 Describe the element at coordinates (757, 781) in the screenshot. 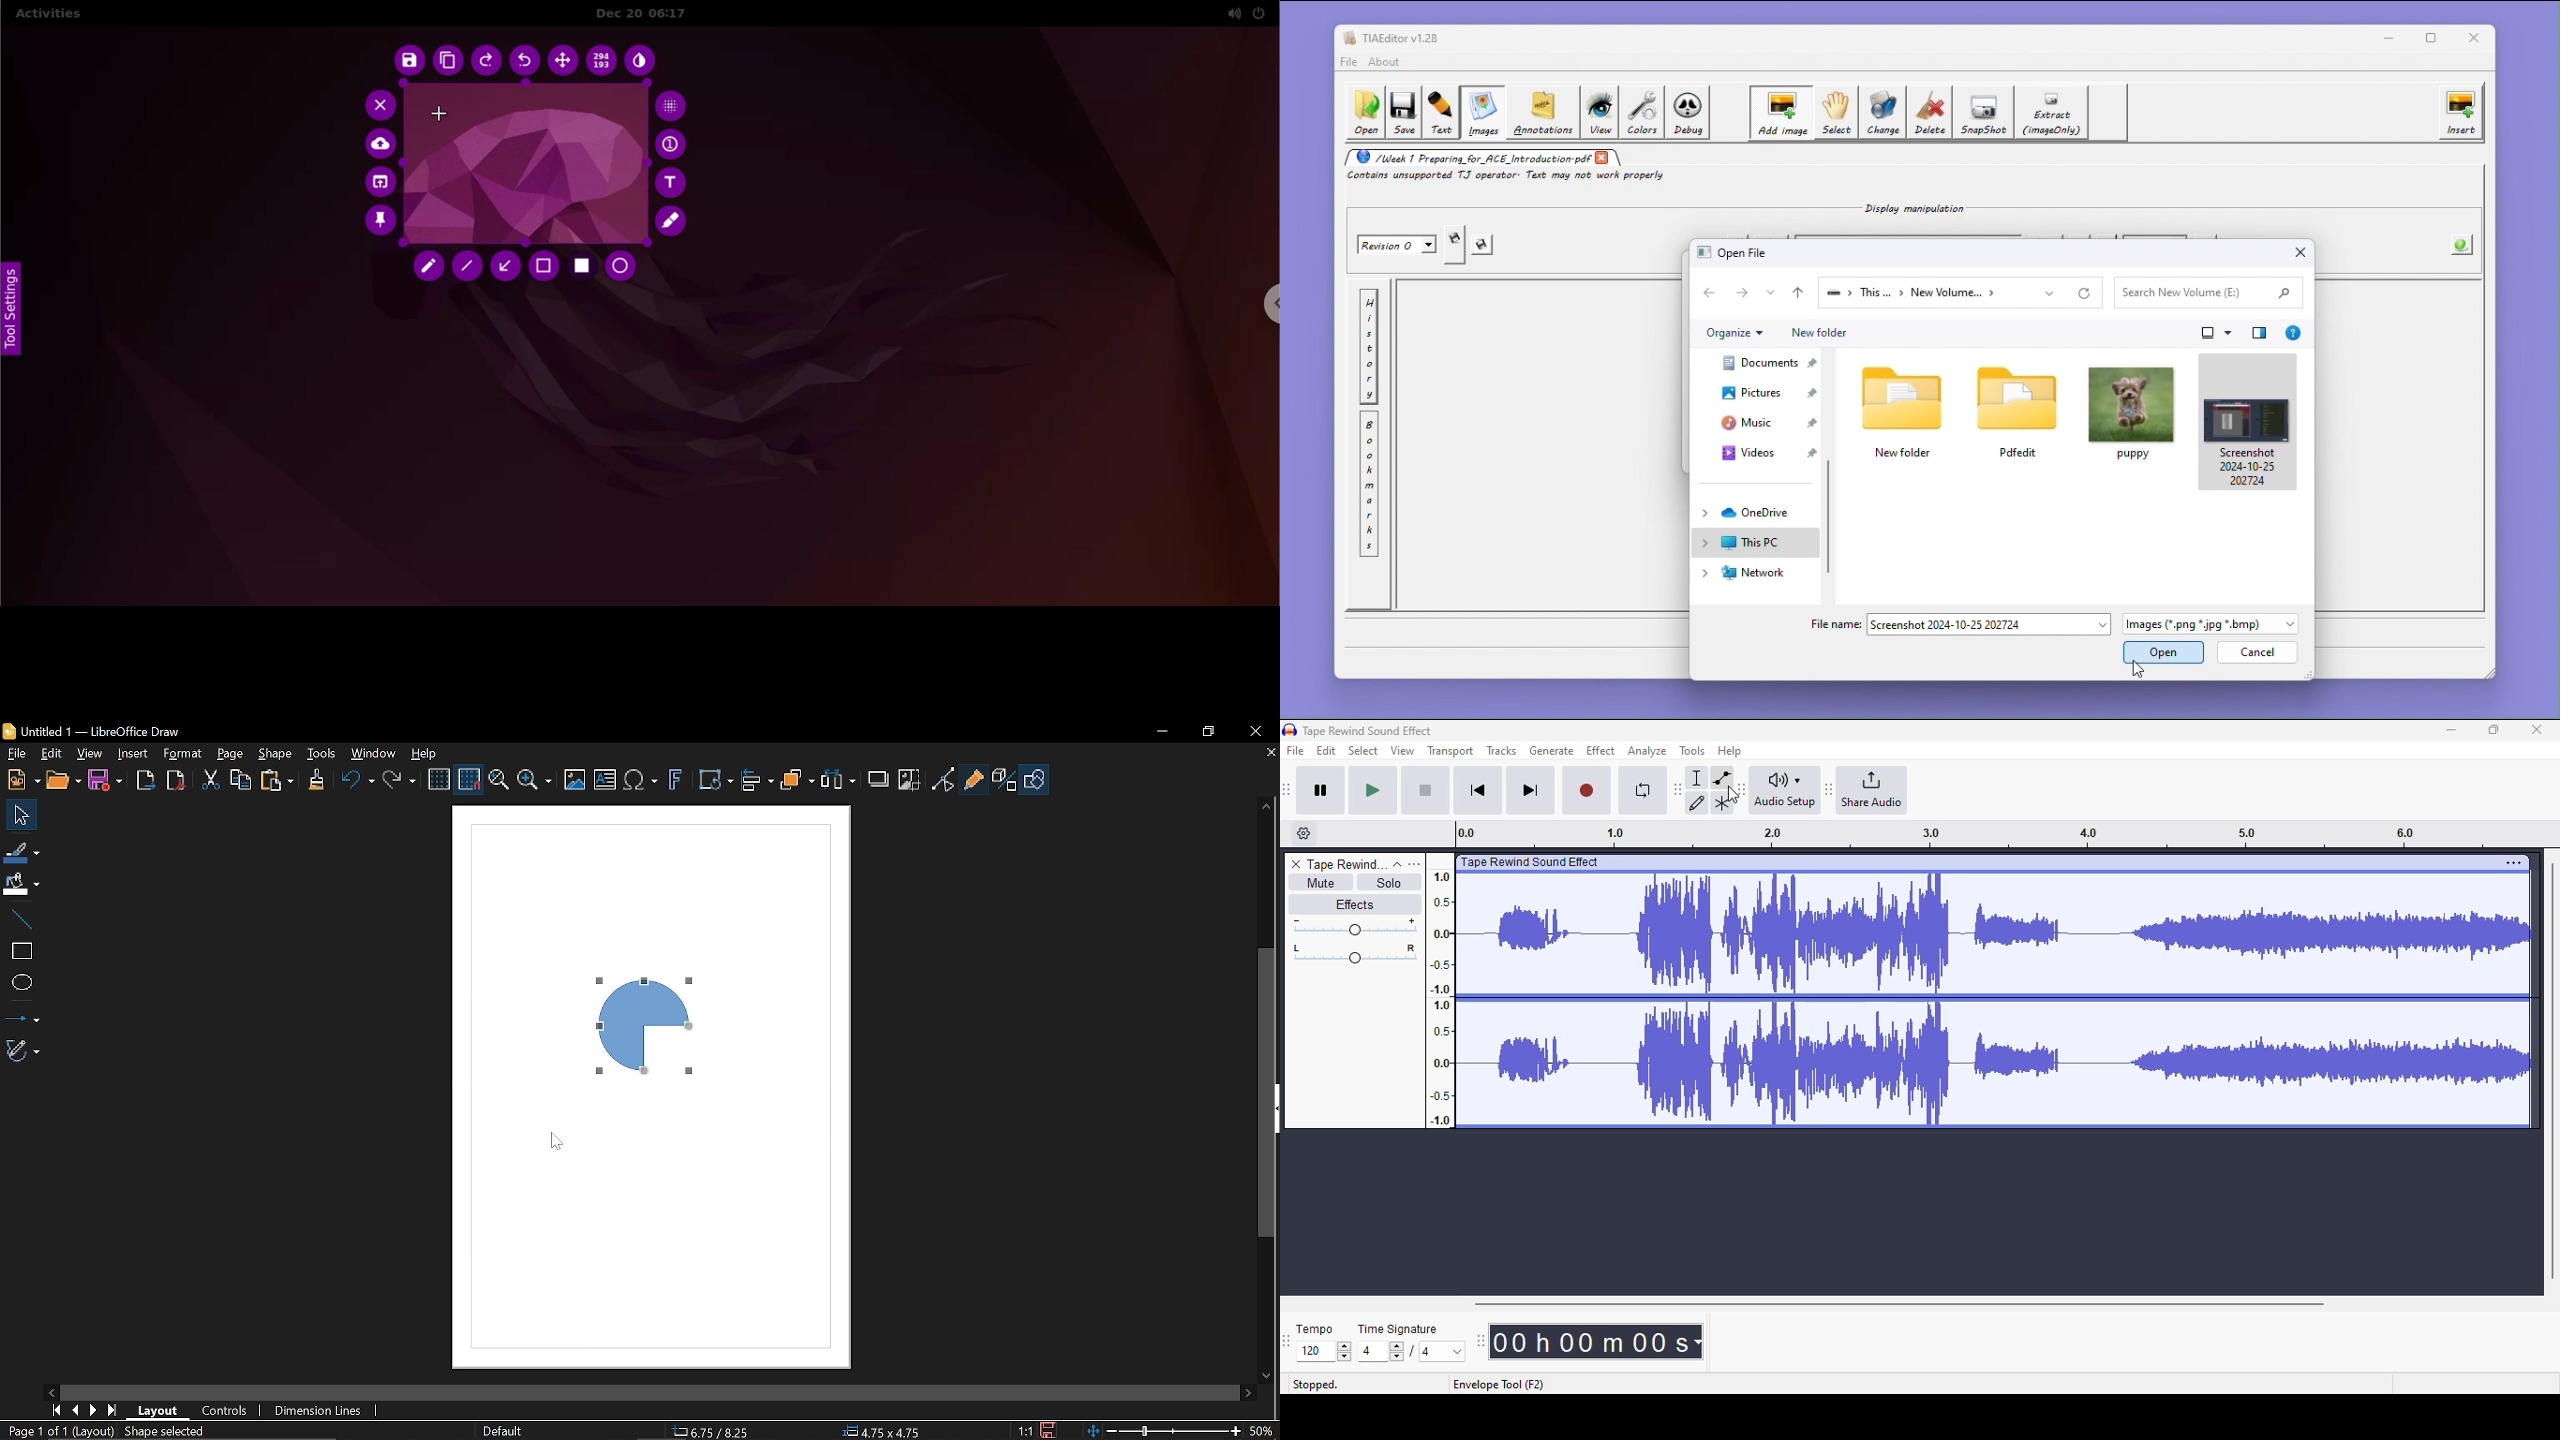

I see `Align` at that location.